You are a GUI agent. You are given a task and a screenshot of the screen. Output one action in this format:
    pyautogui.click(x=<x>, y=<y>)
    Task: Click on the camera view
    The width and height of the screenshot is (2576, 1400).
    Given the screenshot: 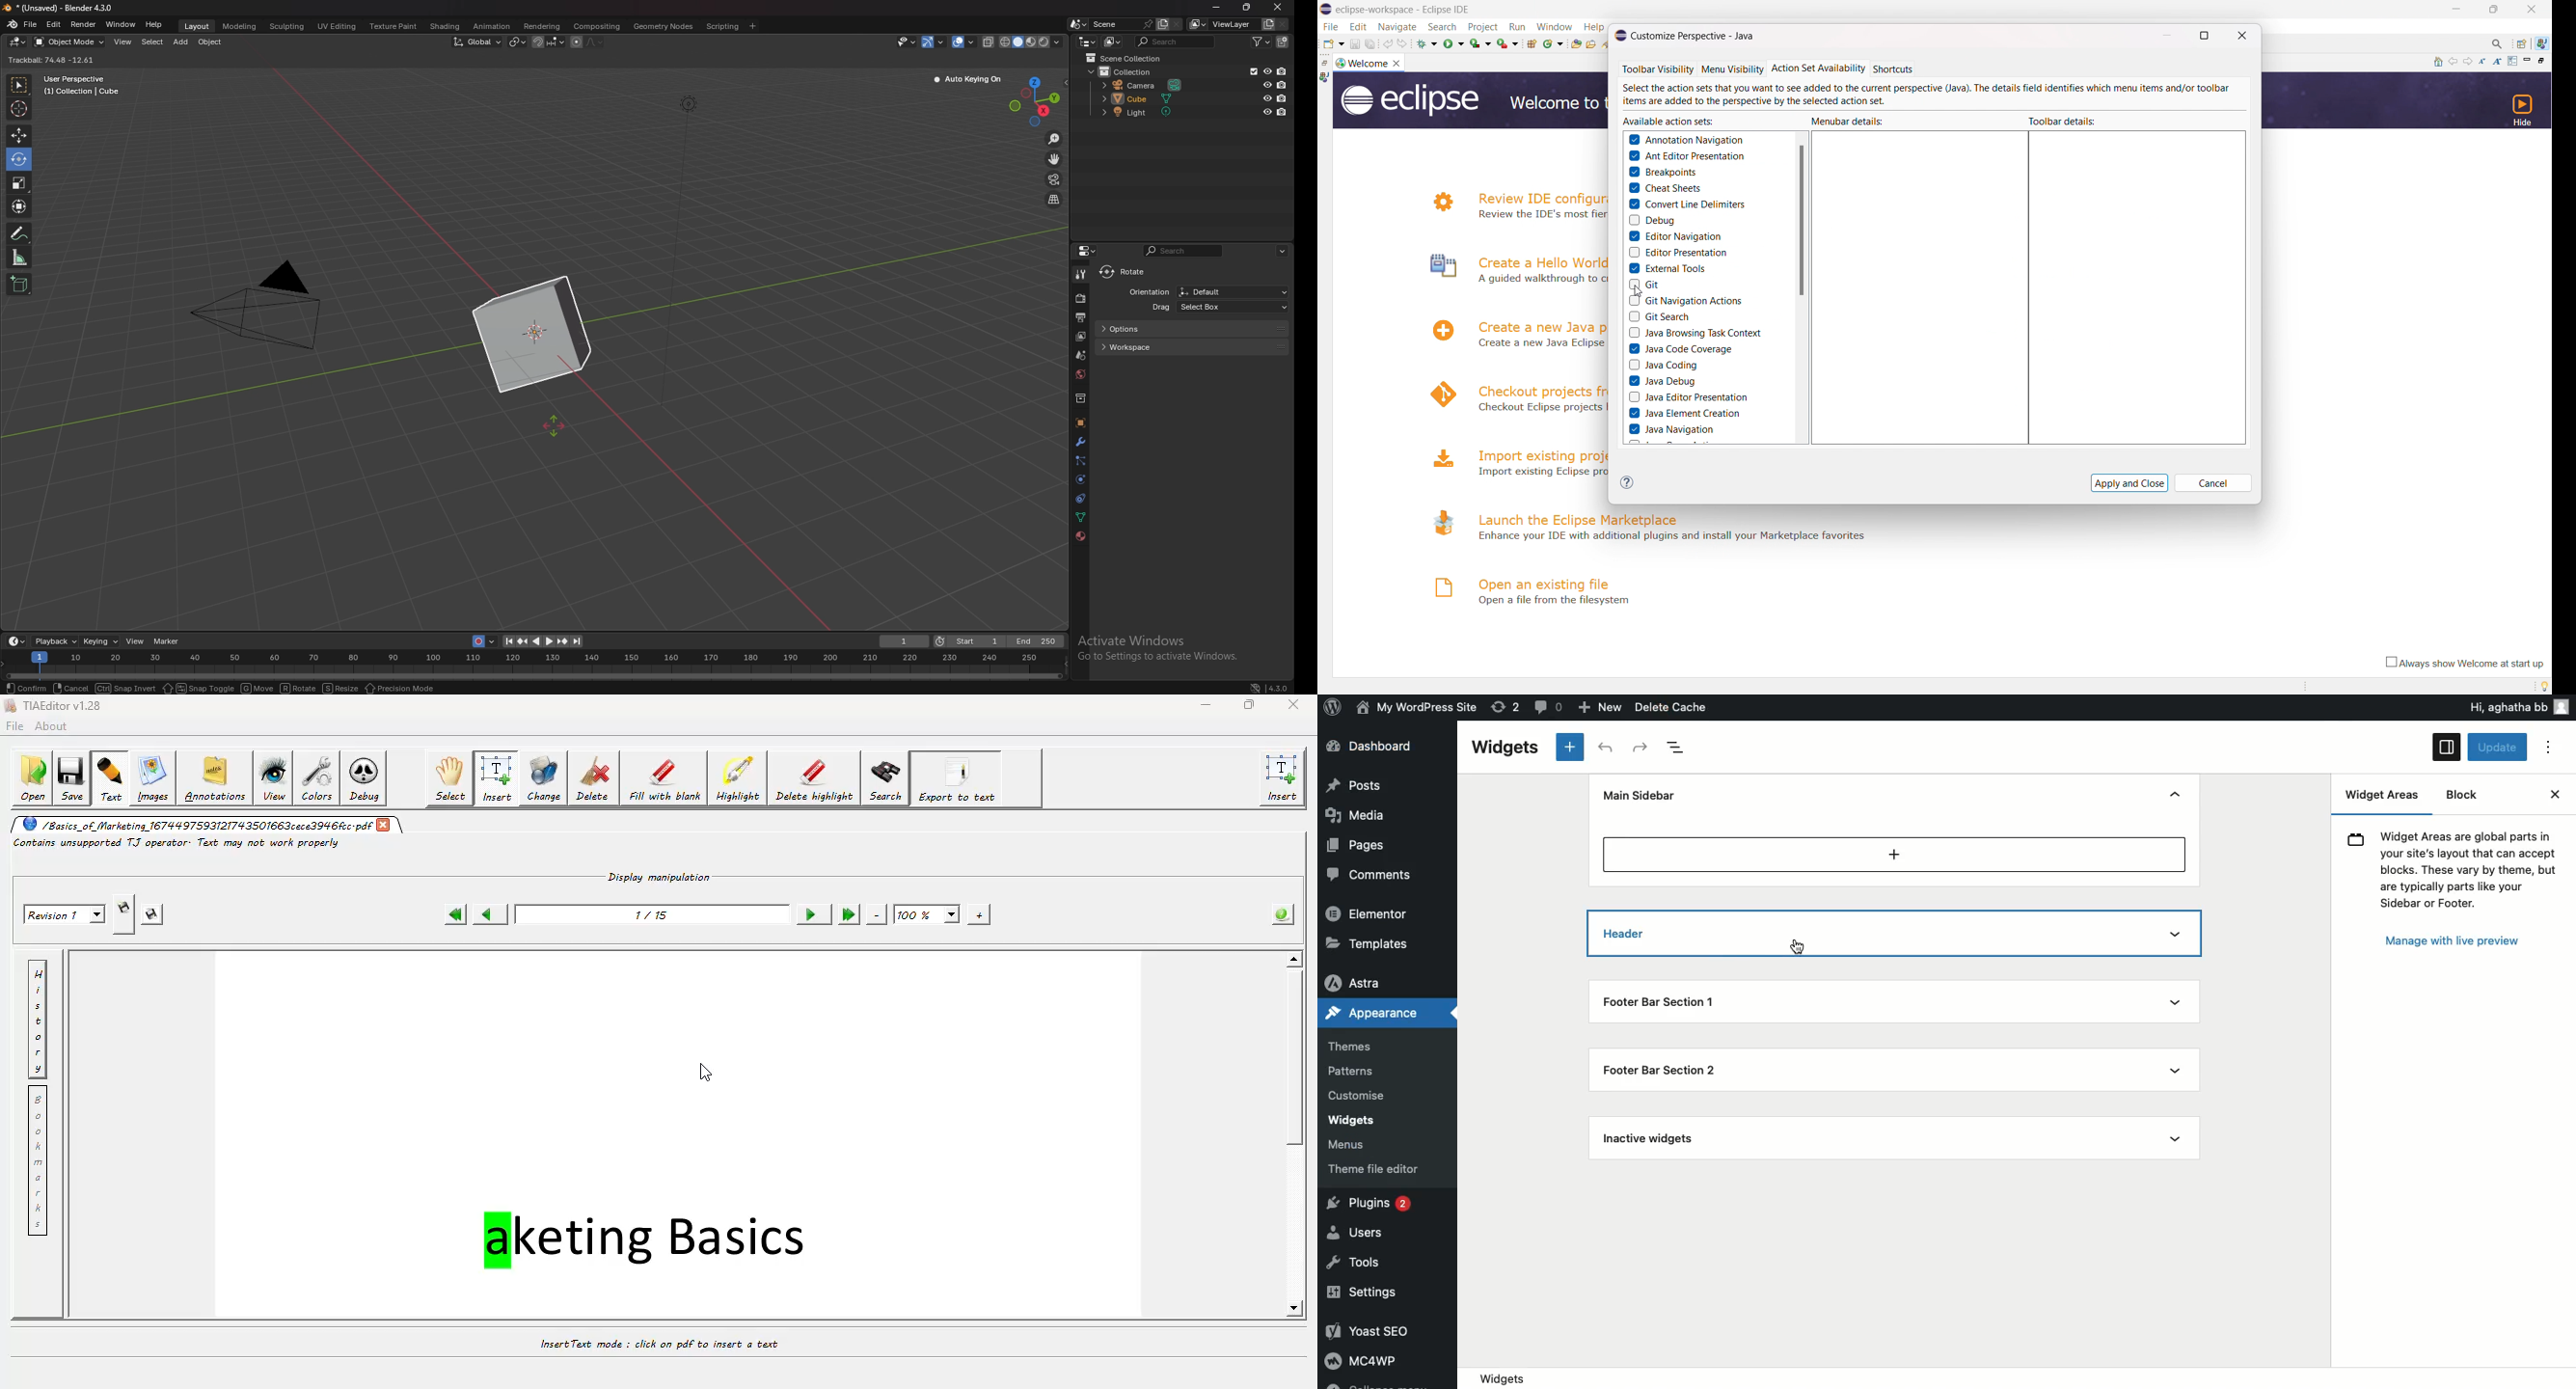 What is the action you would take?
    pyautogui.click(x=1055, y=179)
    